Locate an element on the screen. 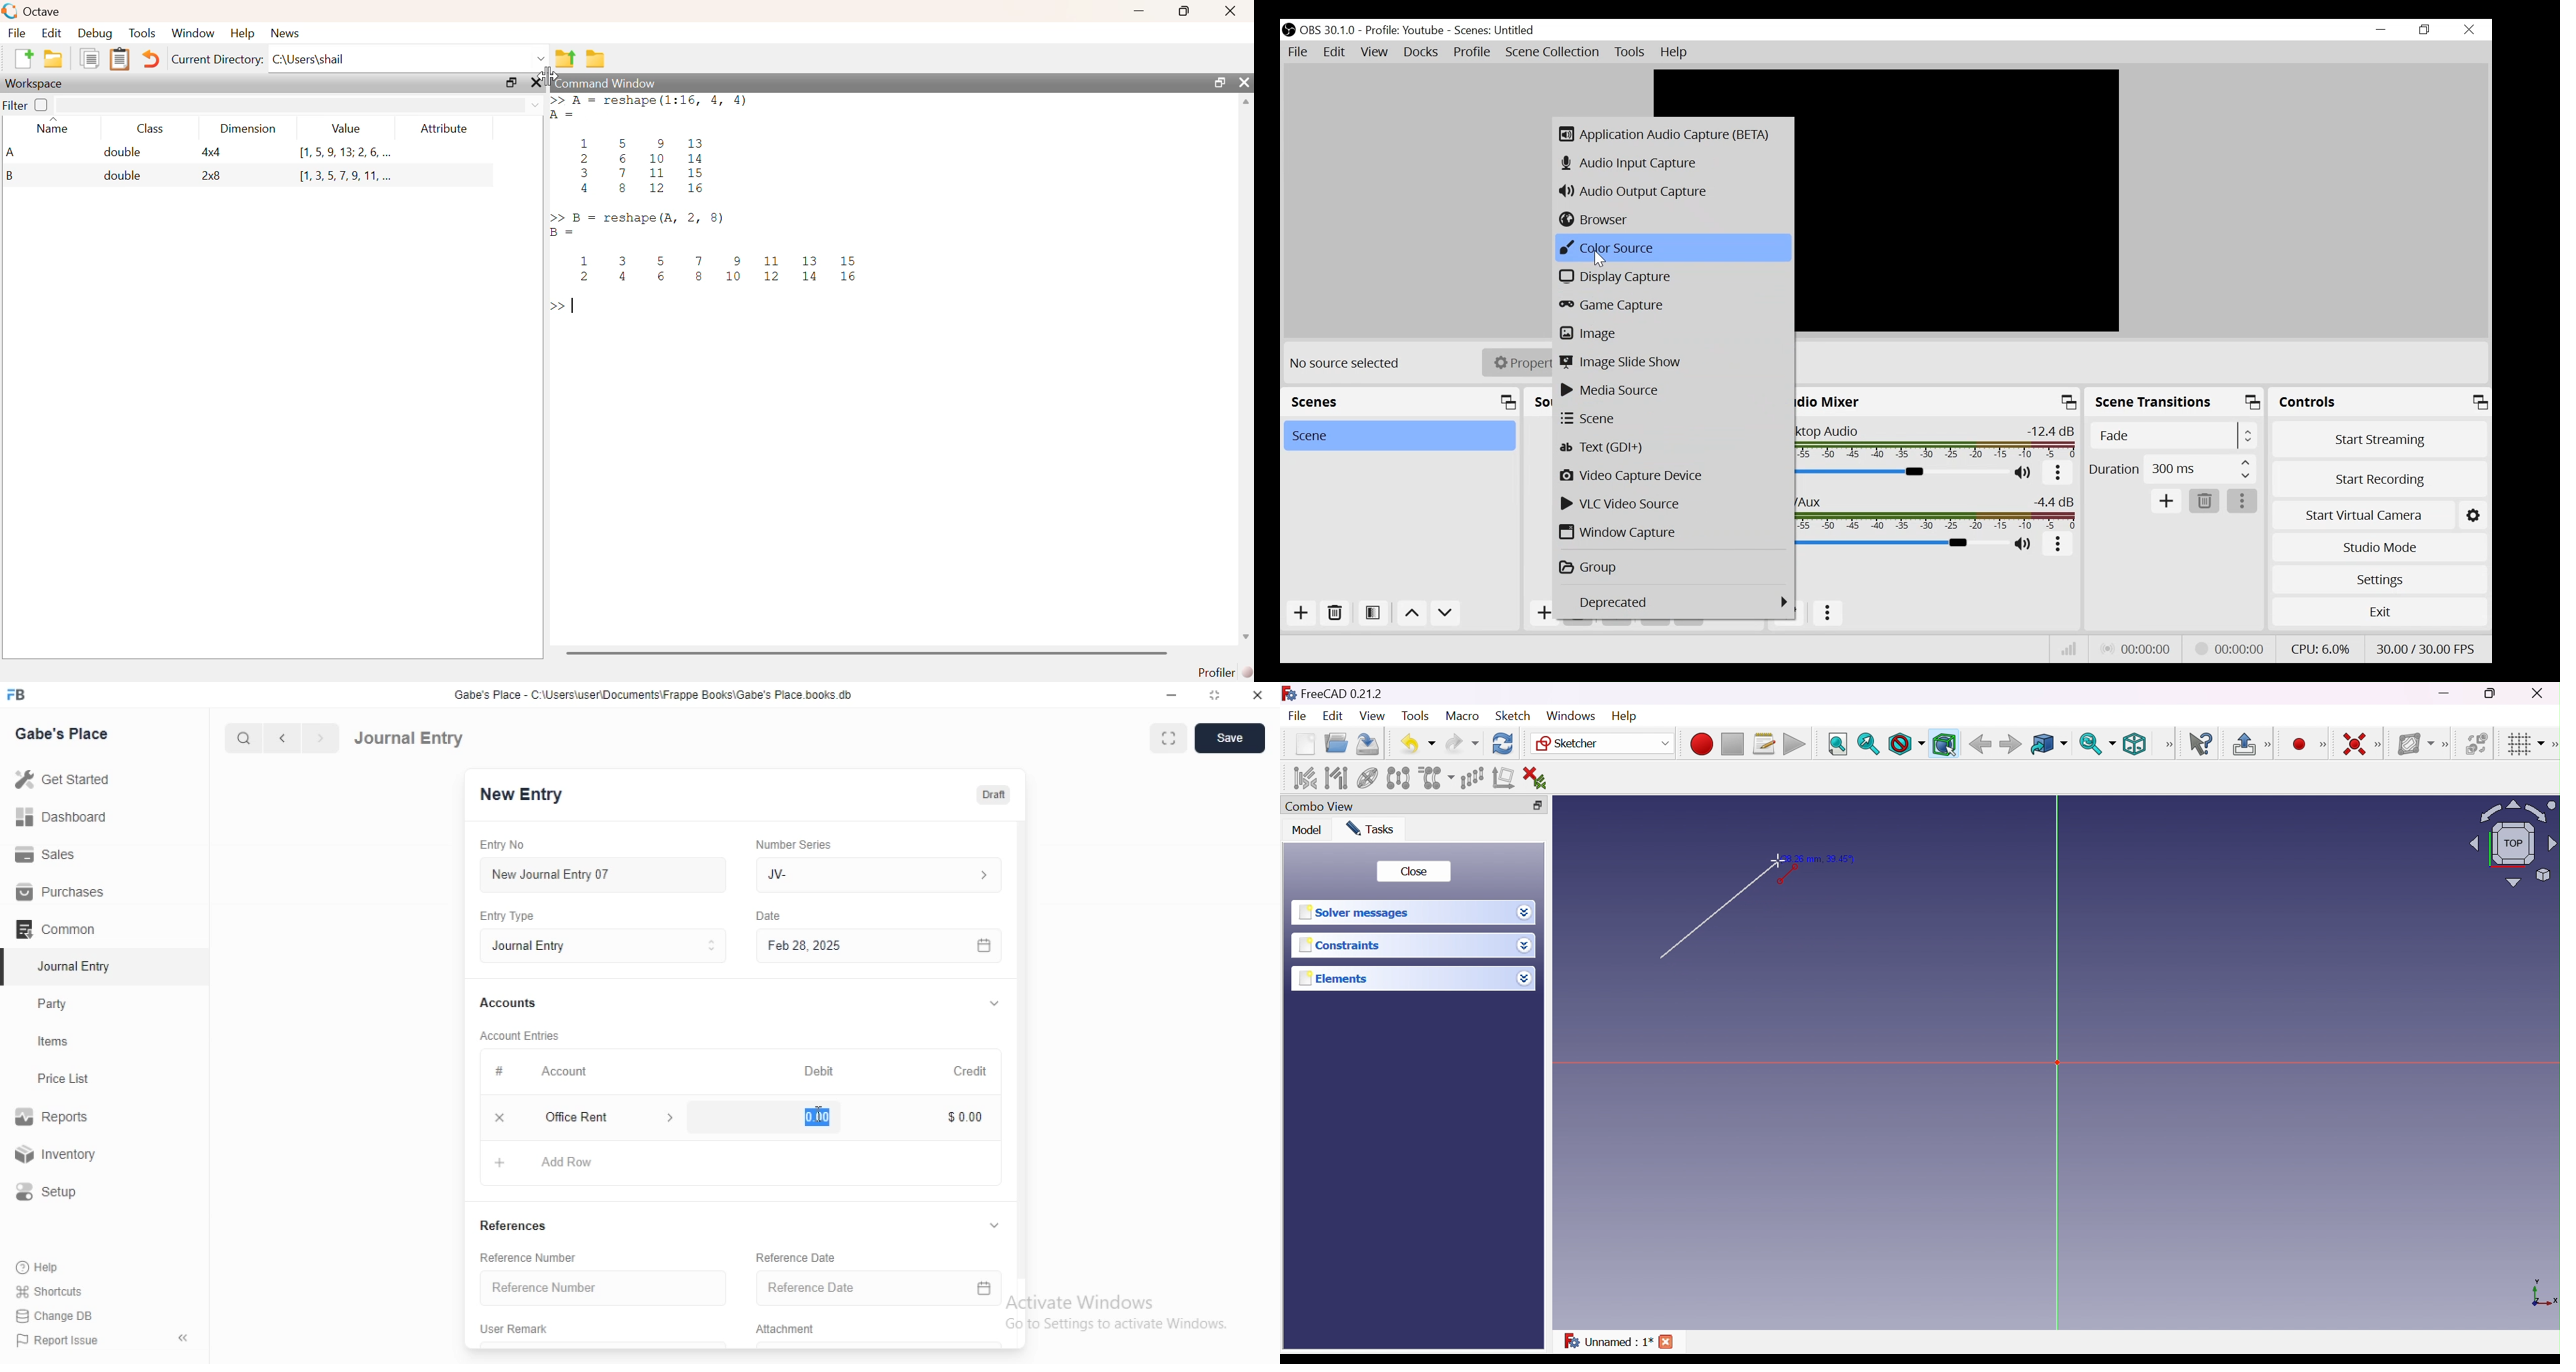 This screenshot has width=2576, height=1372. Attachment is located at coordinates (785, 1330).